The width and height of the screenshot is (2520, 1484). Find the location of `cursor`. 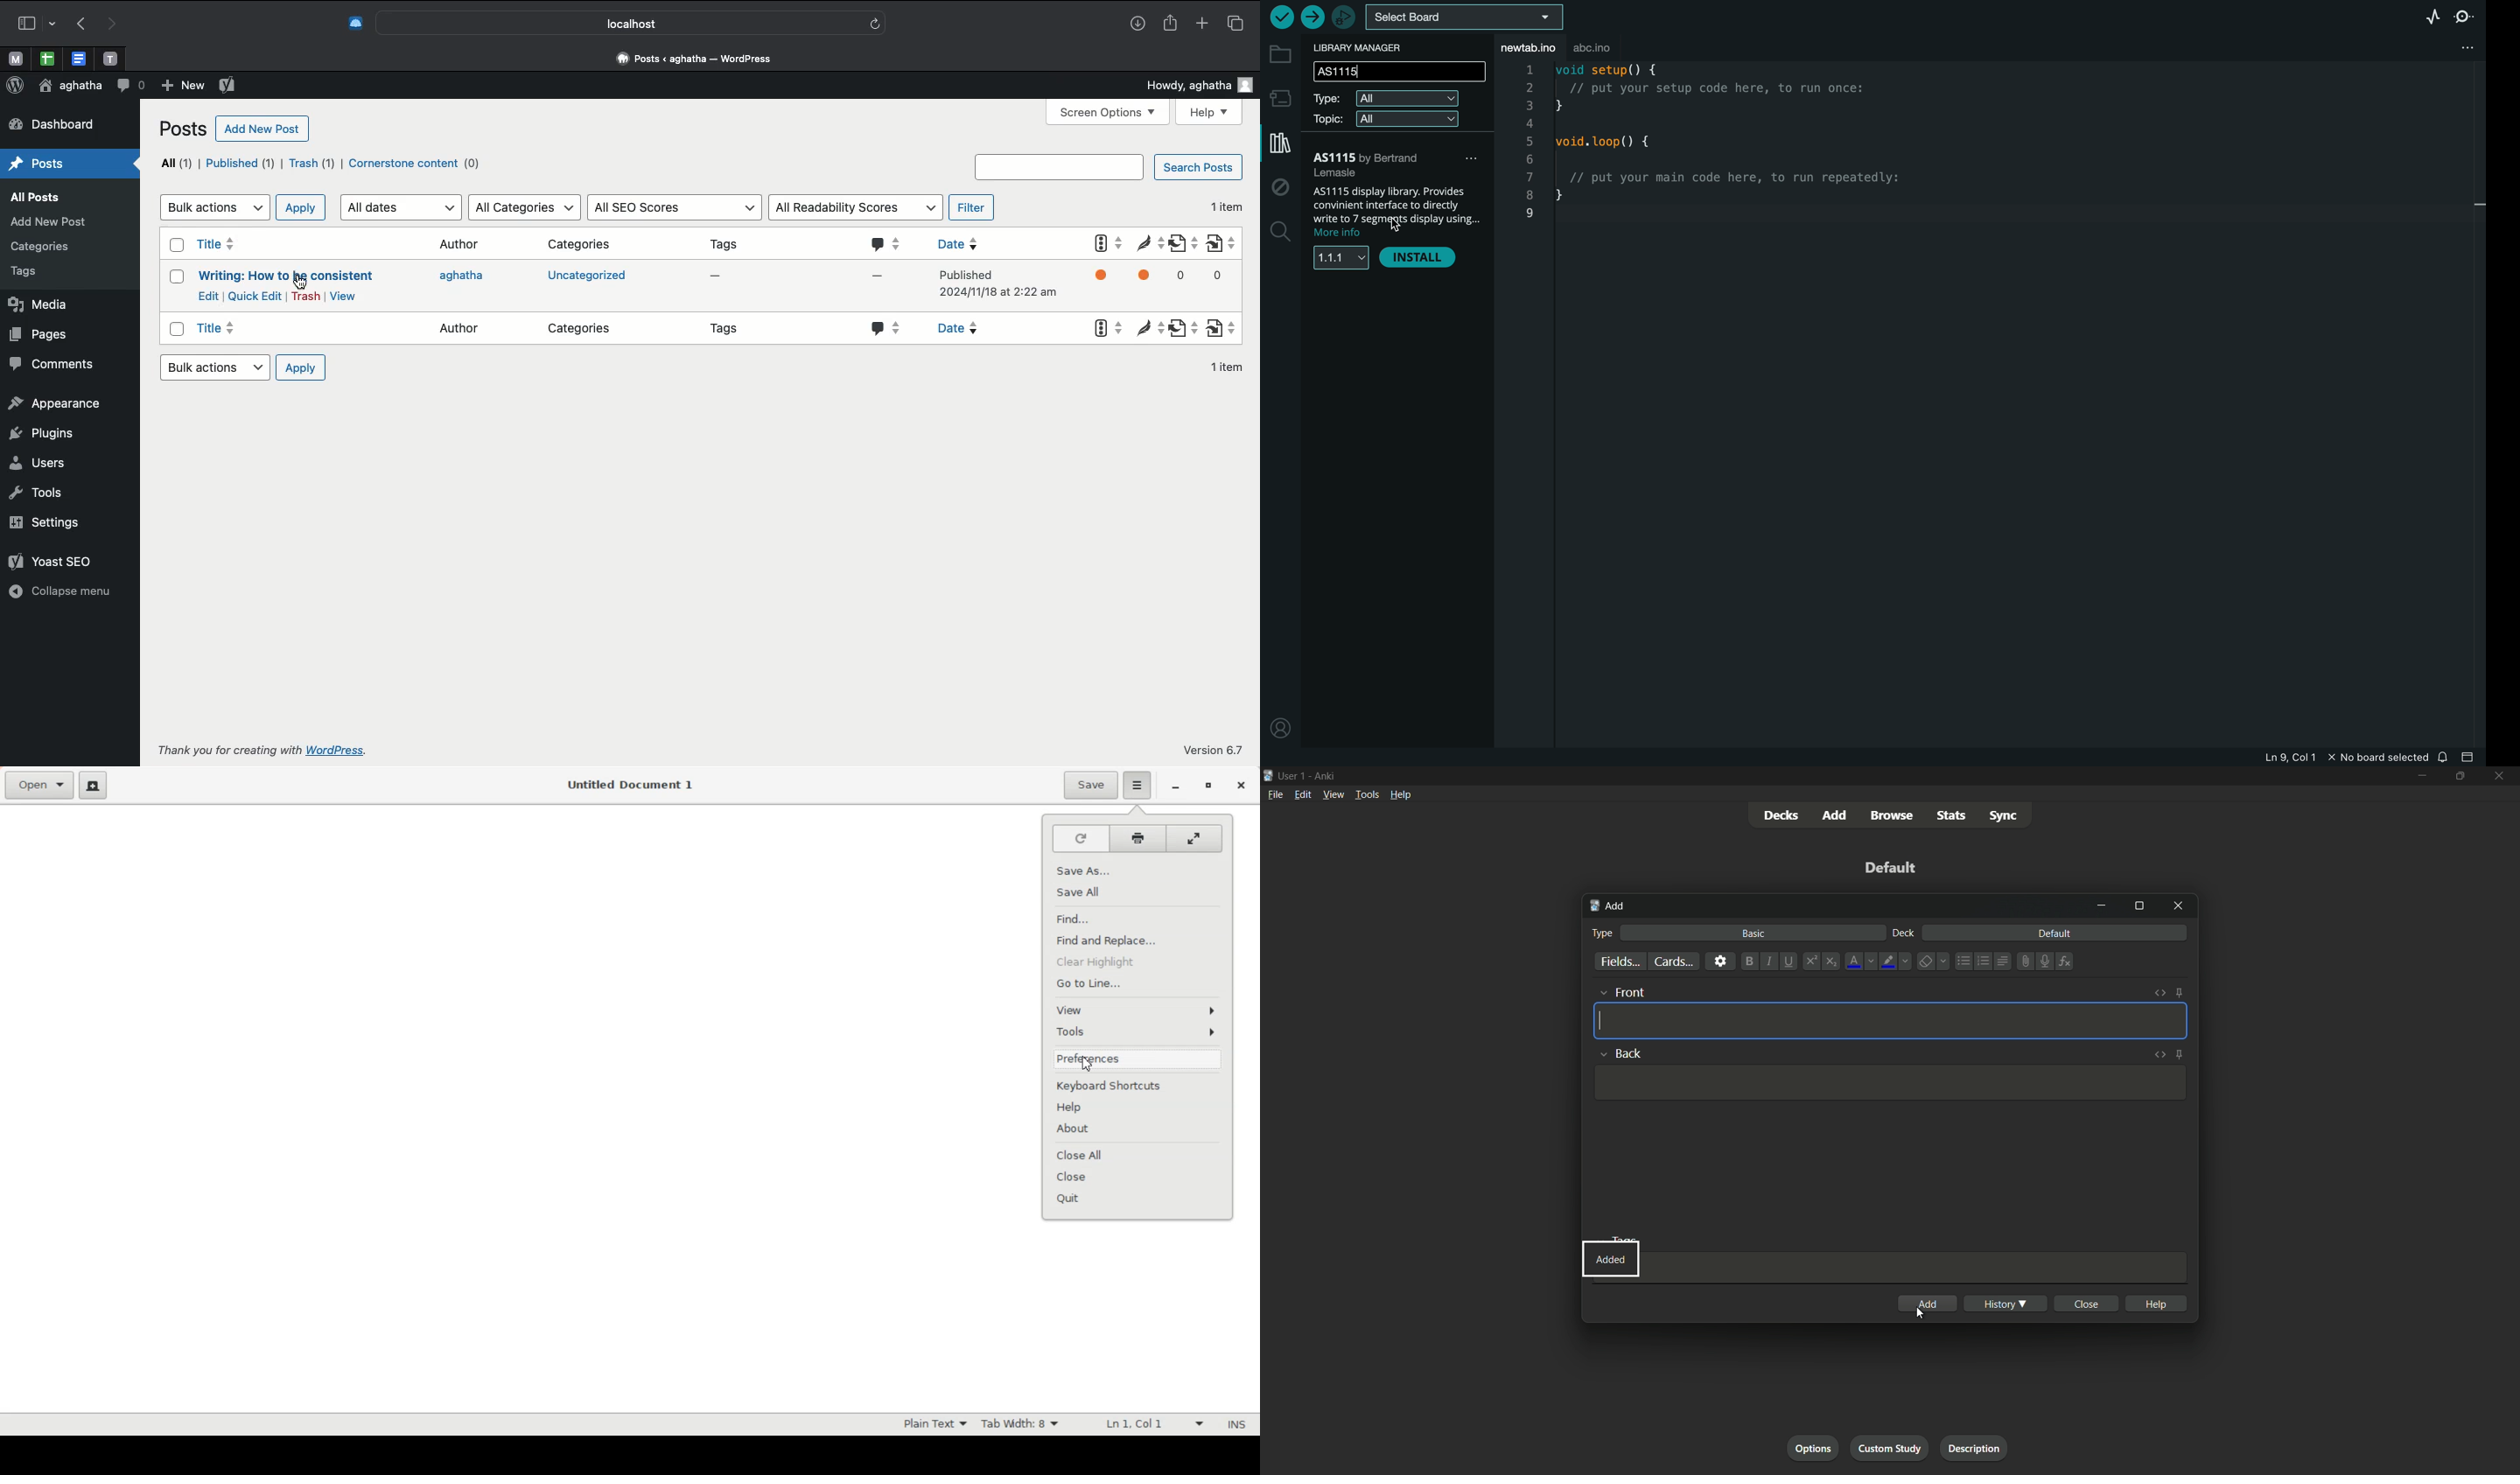

cursor is located at coordinates (303, 284).